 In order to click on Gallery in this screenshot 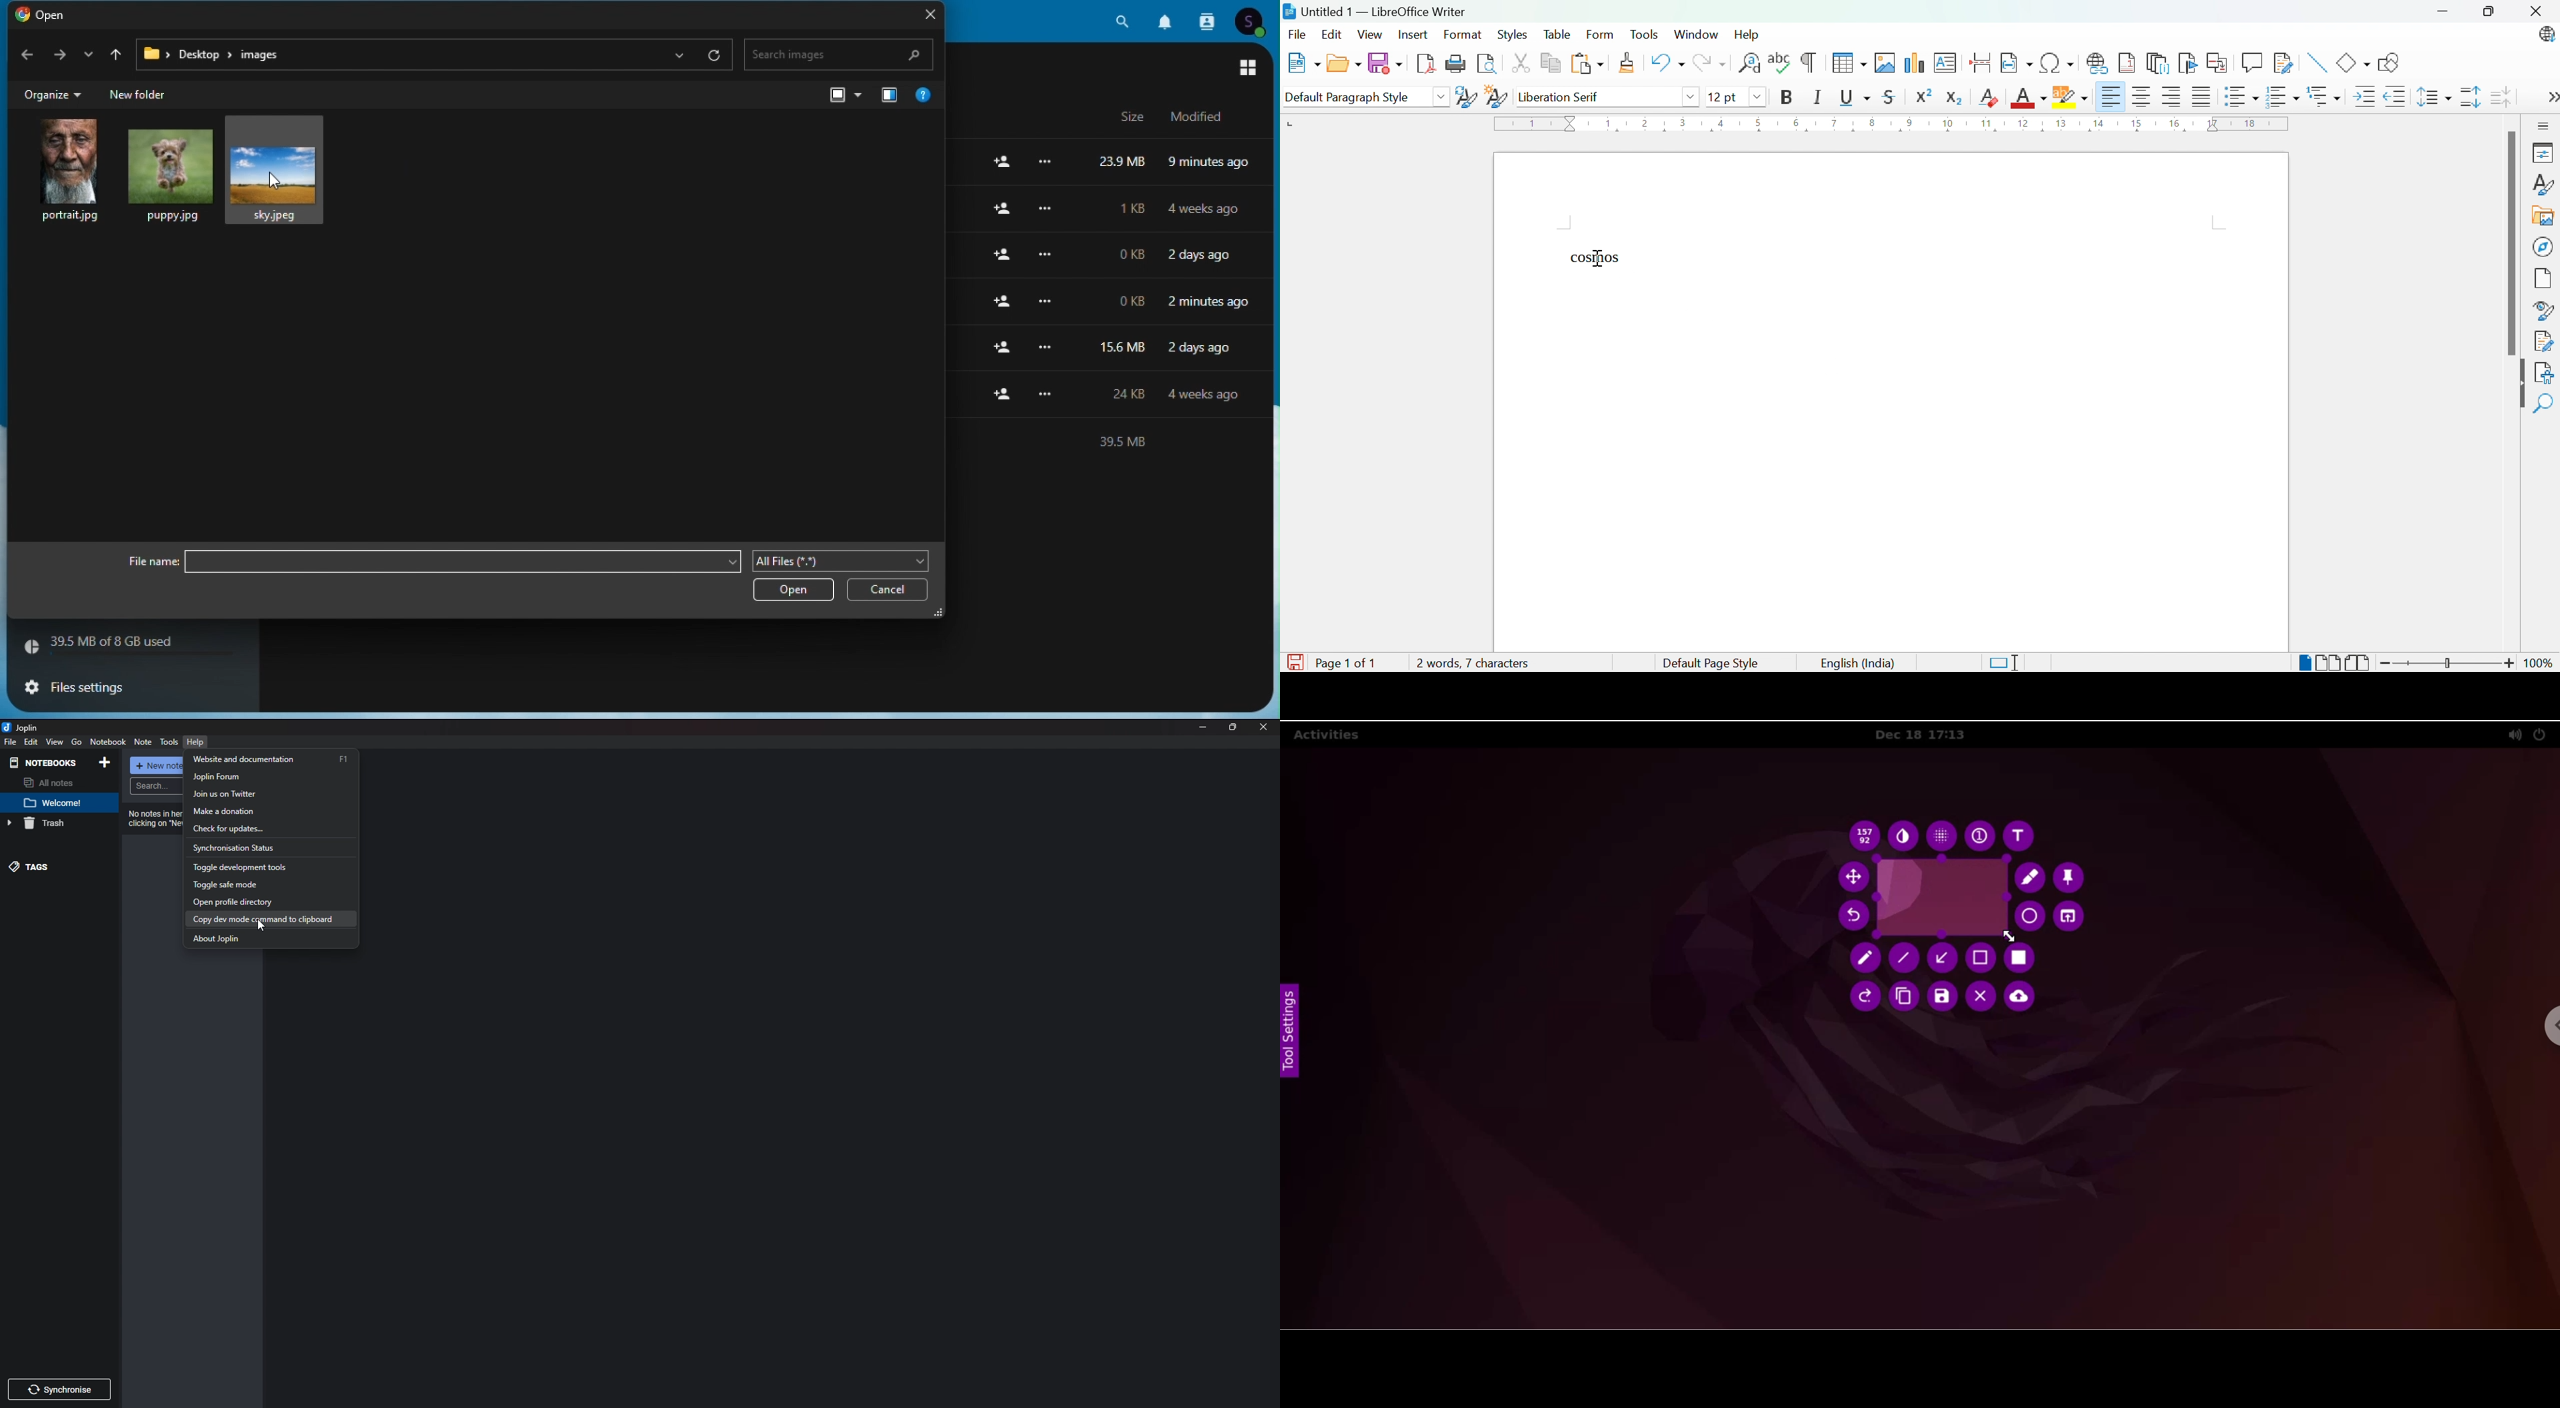, I will do `click(2541, 215)`.